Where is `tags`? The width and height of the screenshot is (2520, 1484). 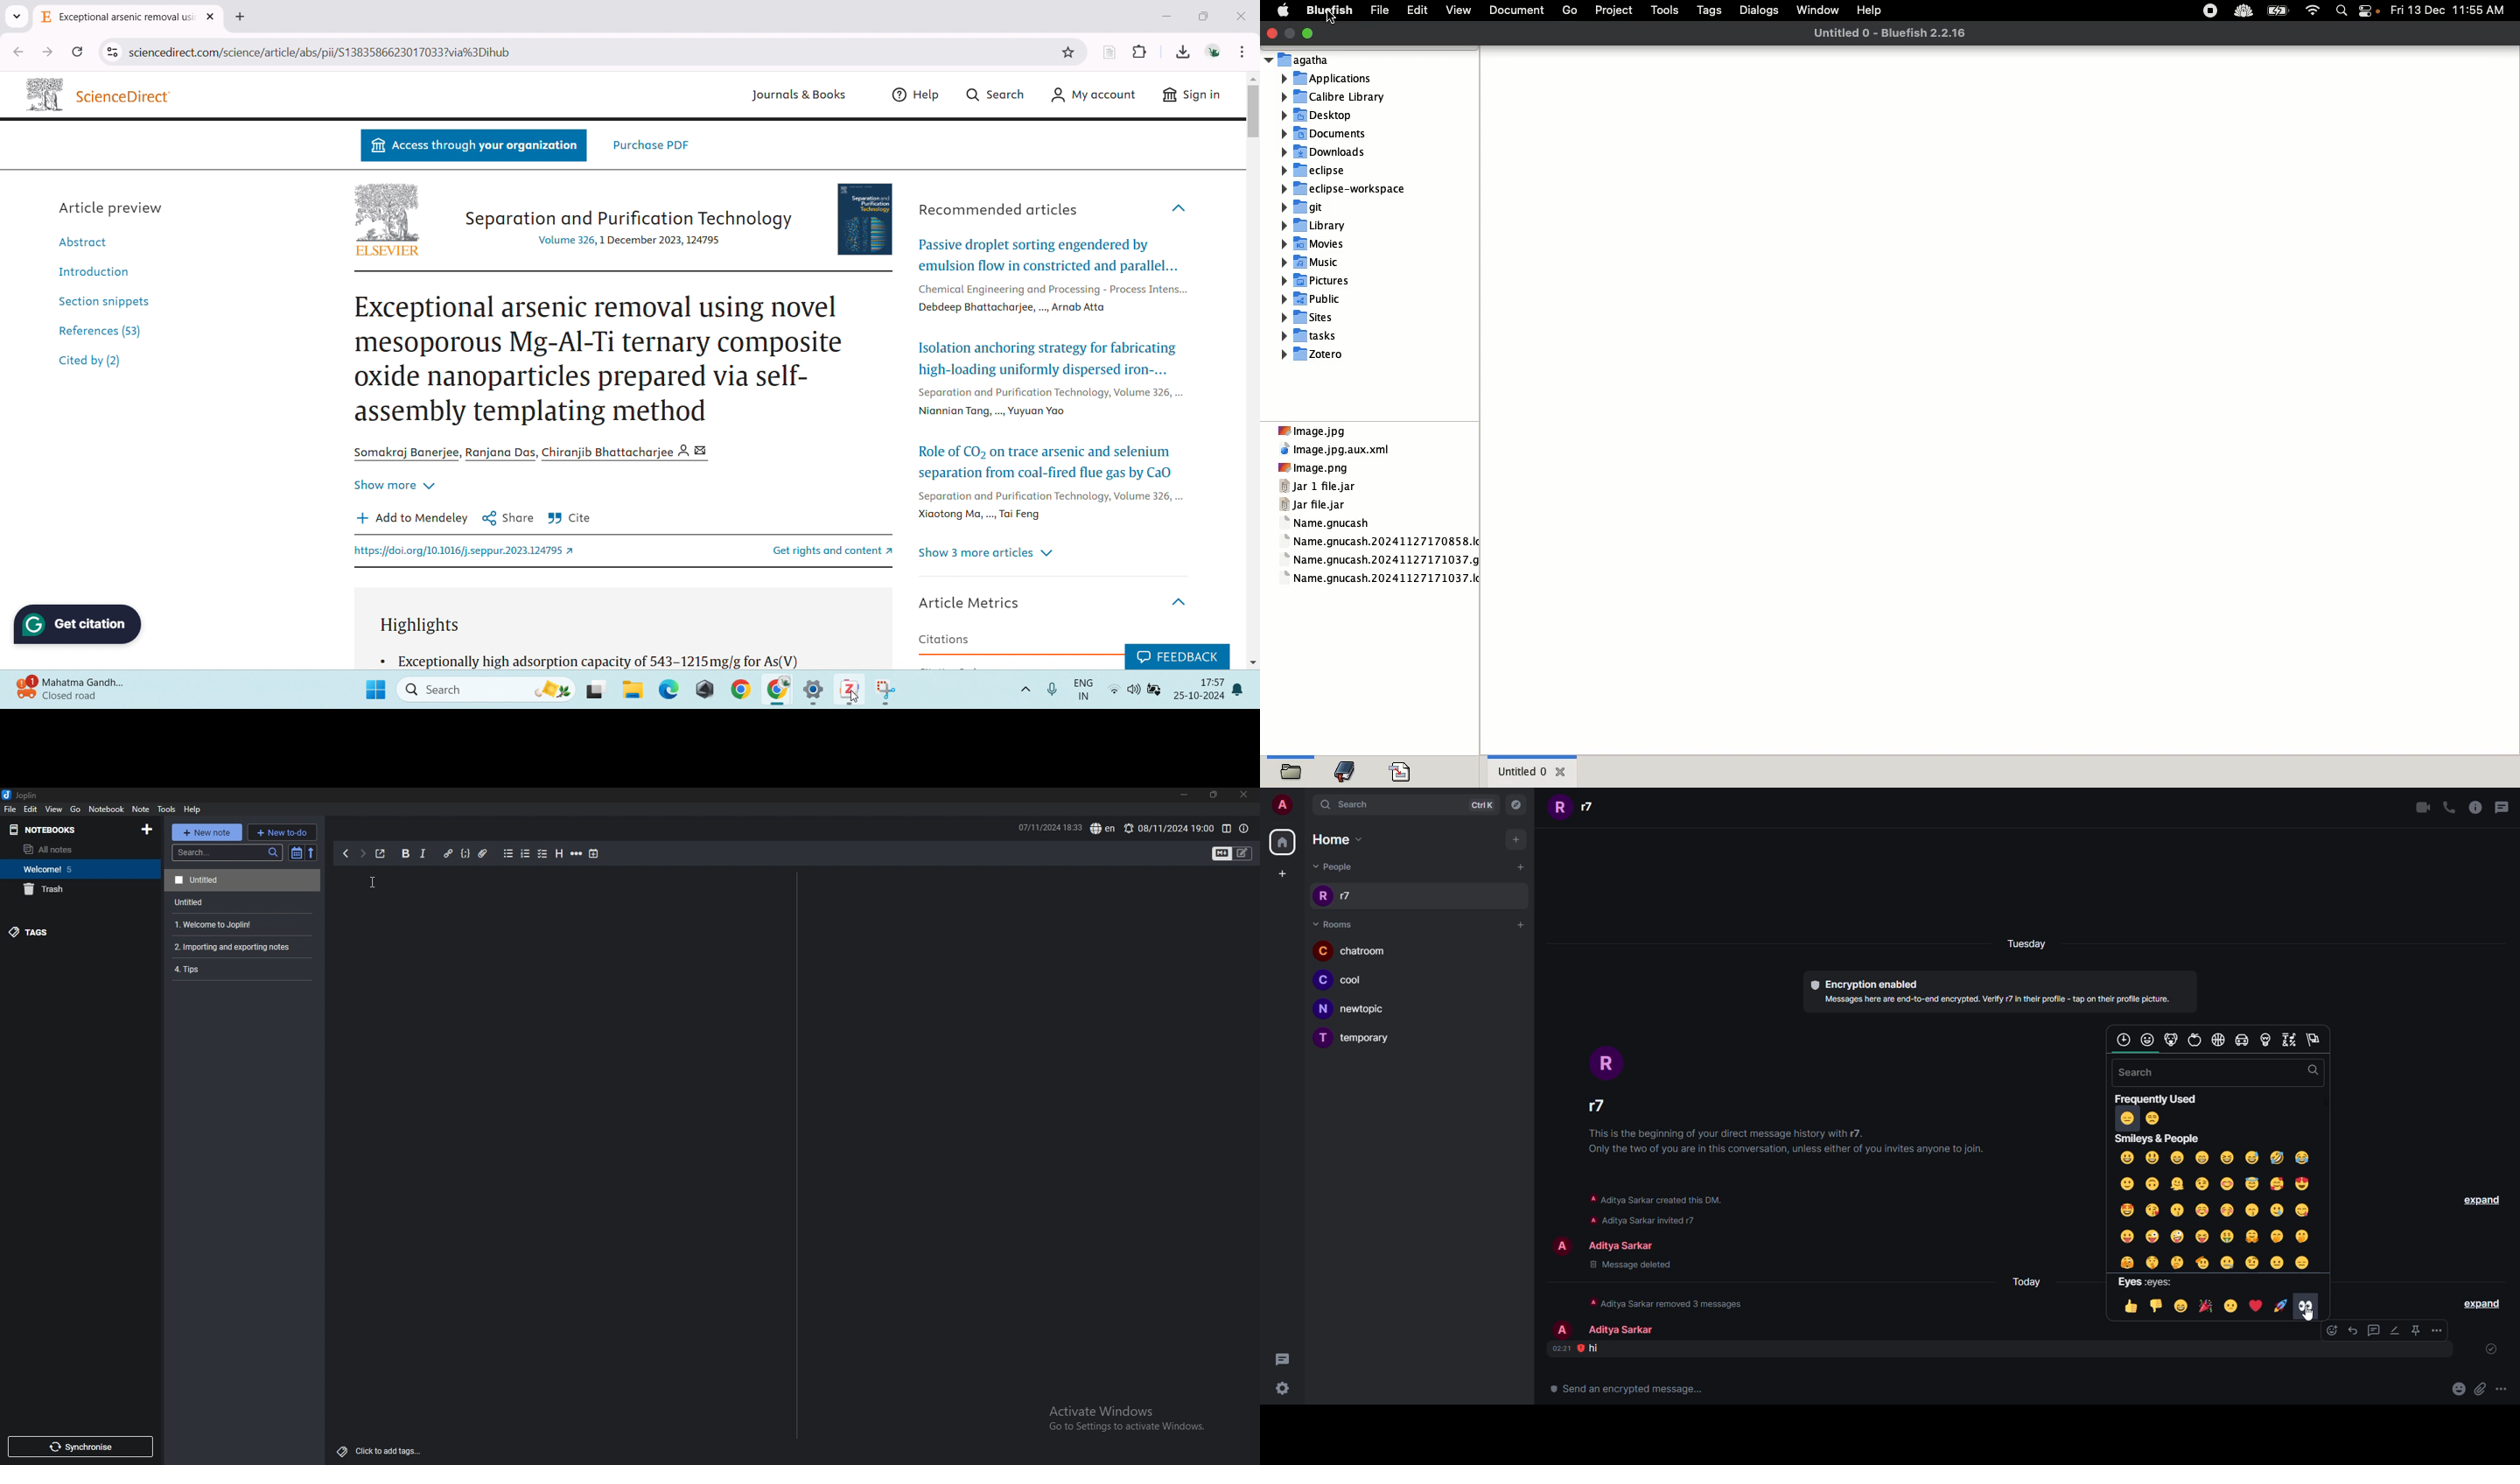 tags is located at coordinates (70, 931).